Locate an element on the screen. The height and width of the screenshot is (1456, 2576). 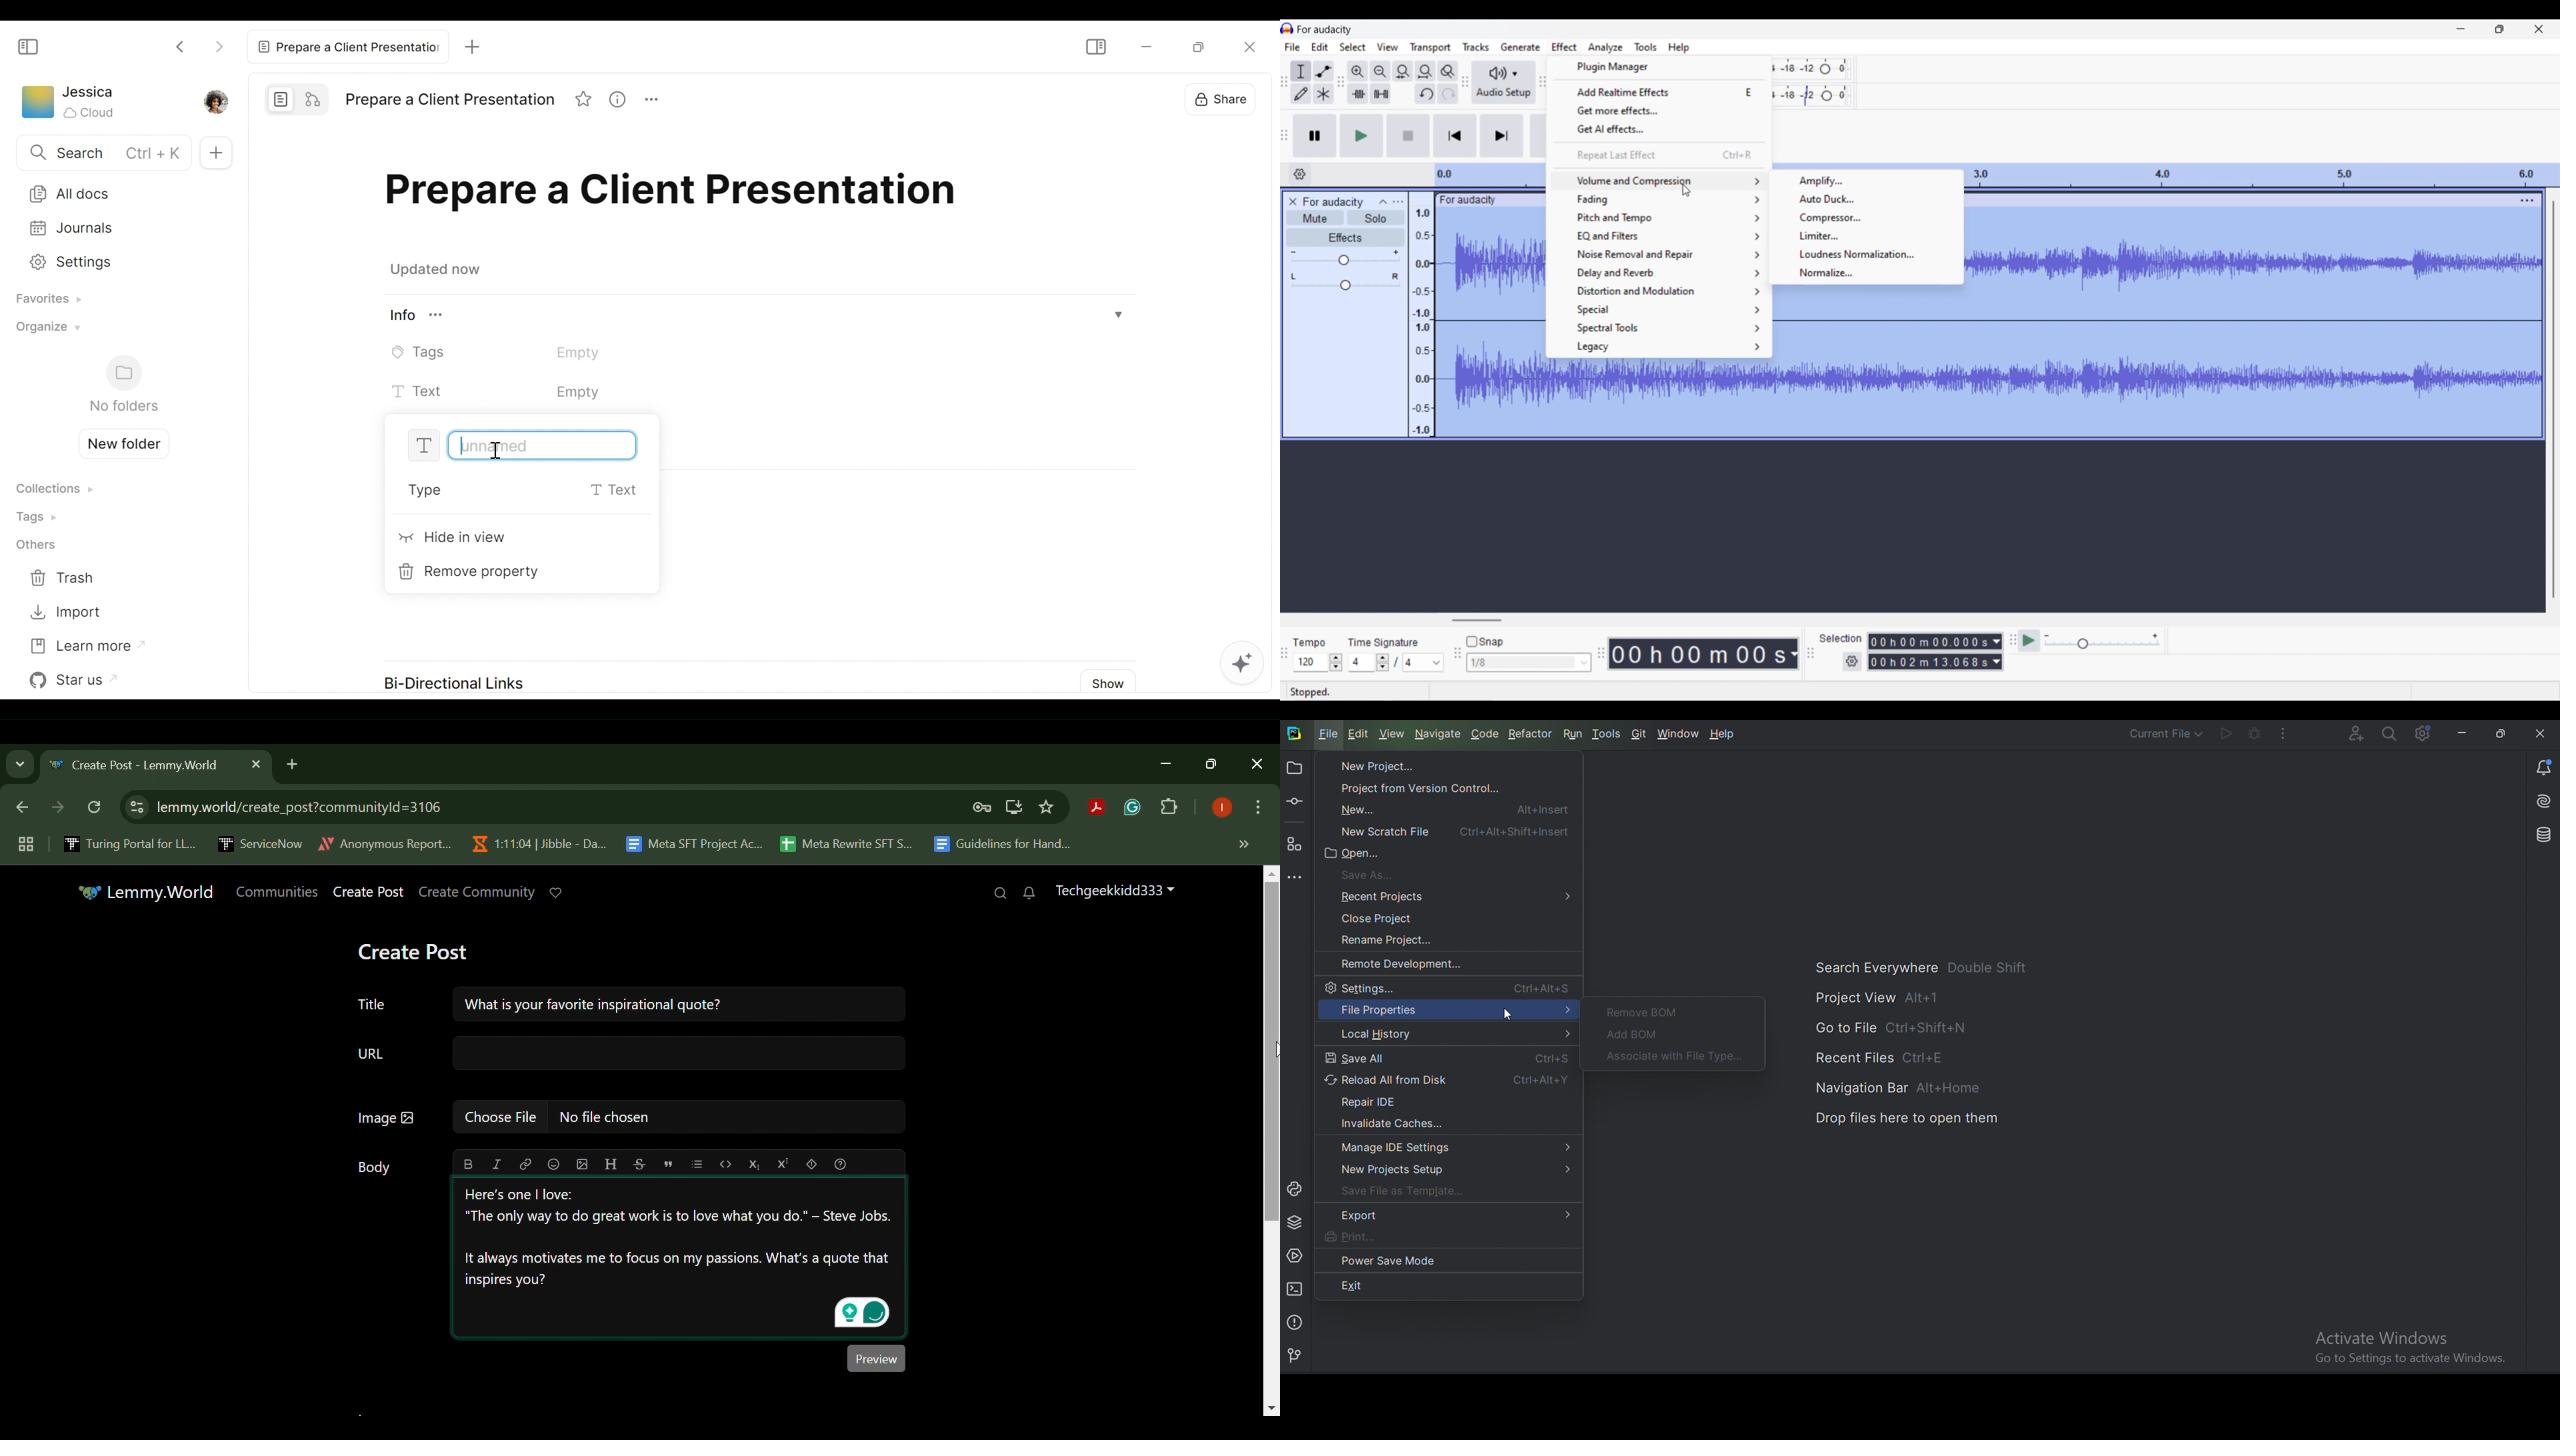
Collpase is located at coordinates (1384, 201).